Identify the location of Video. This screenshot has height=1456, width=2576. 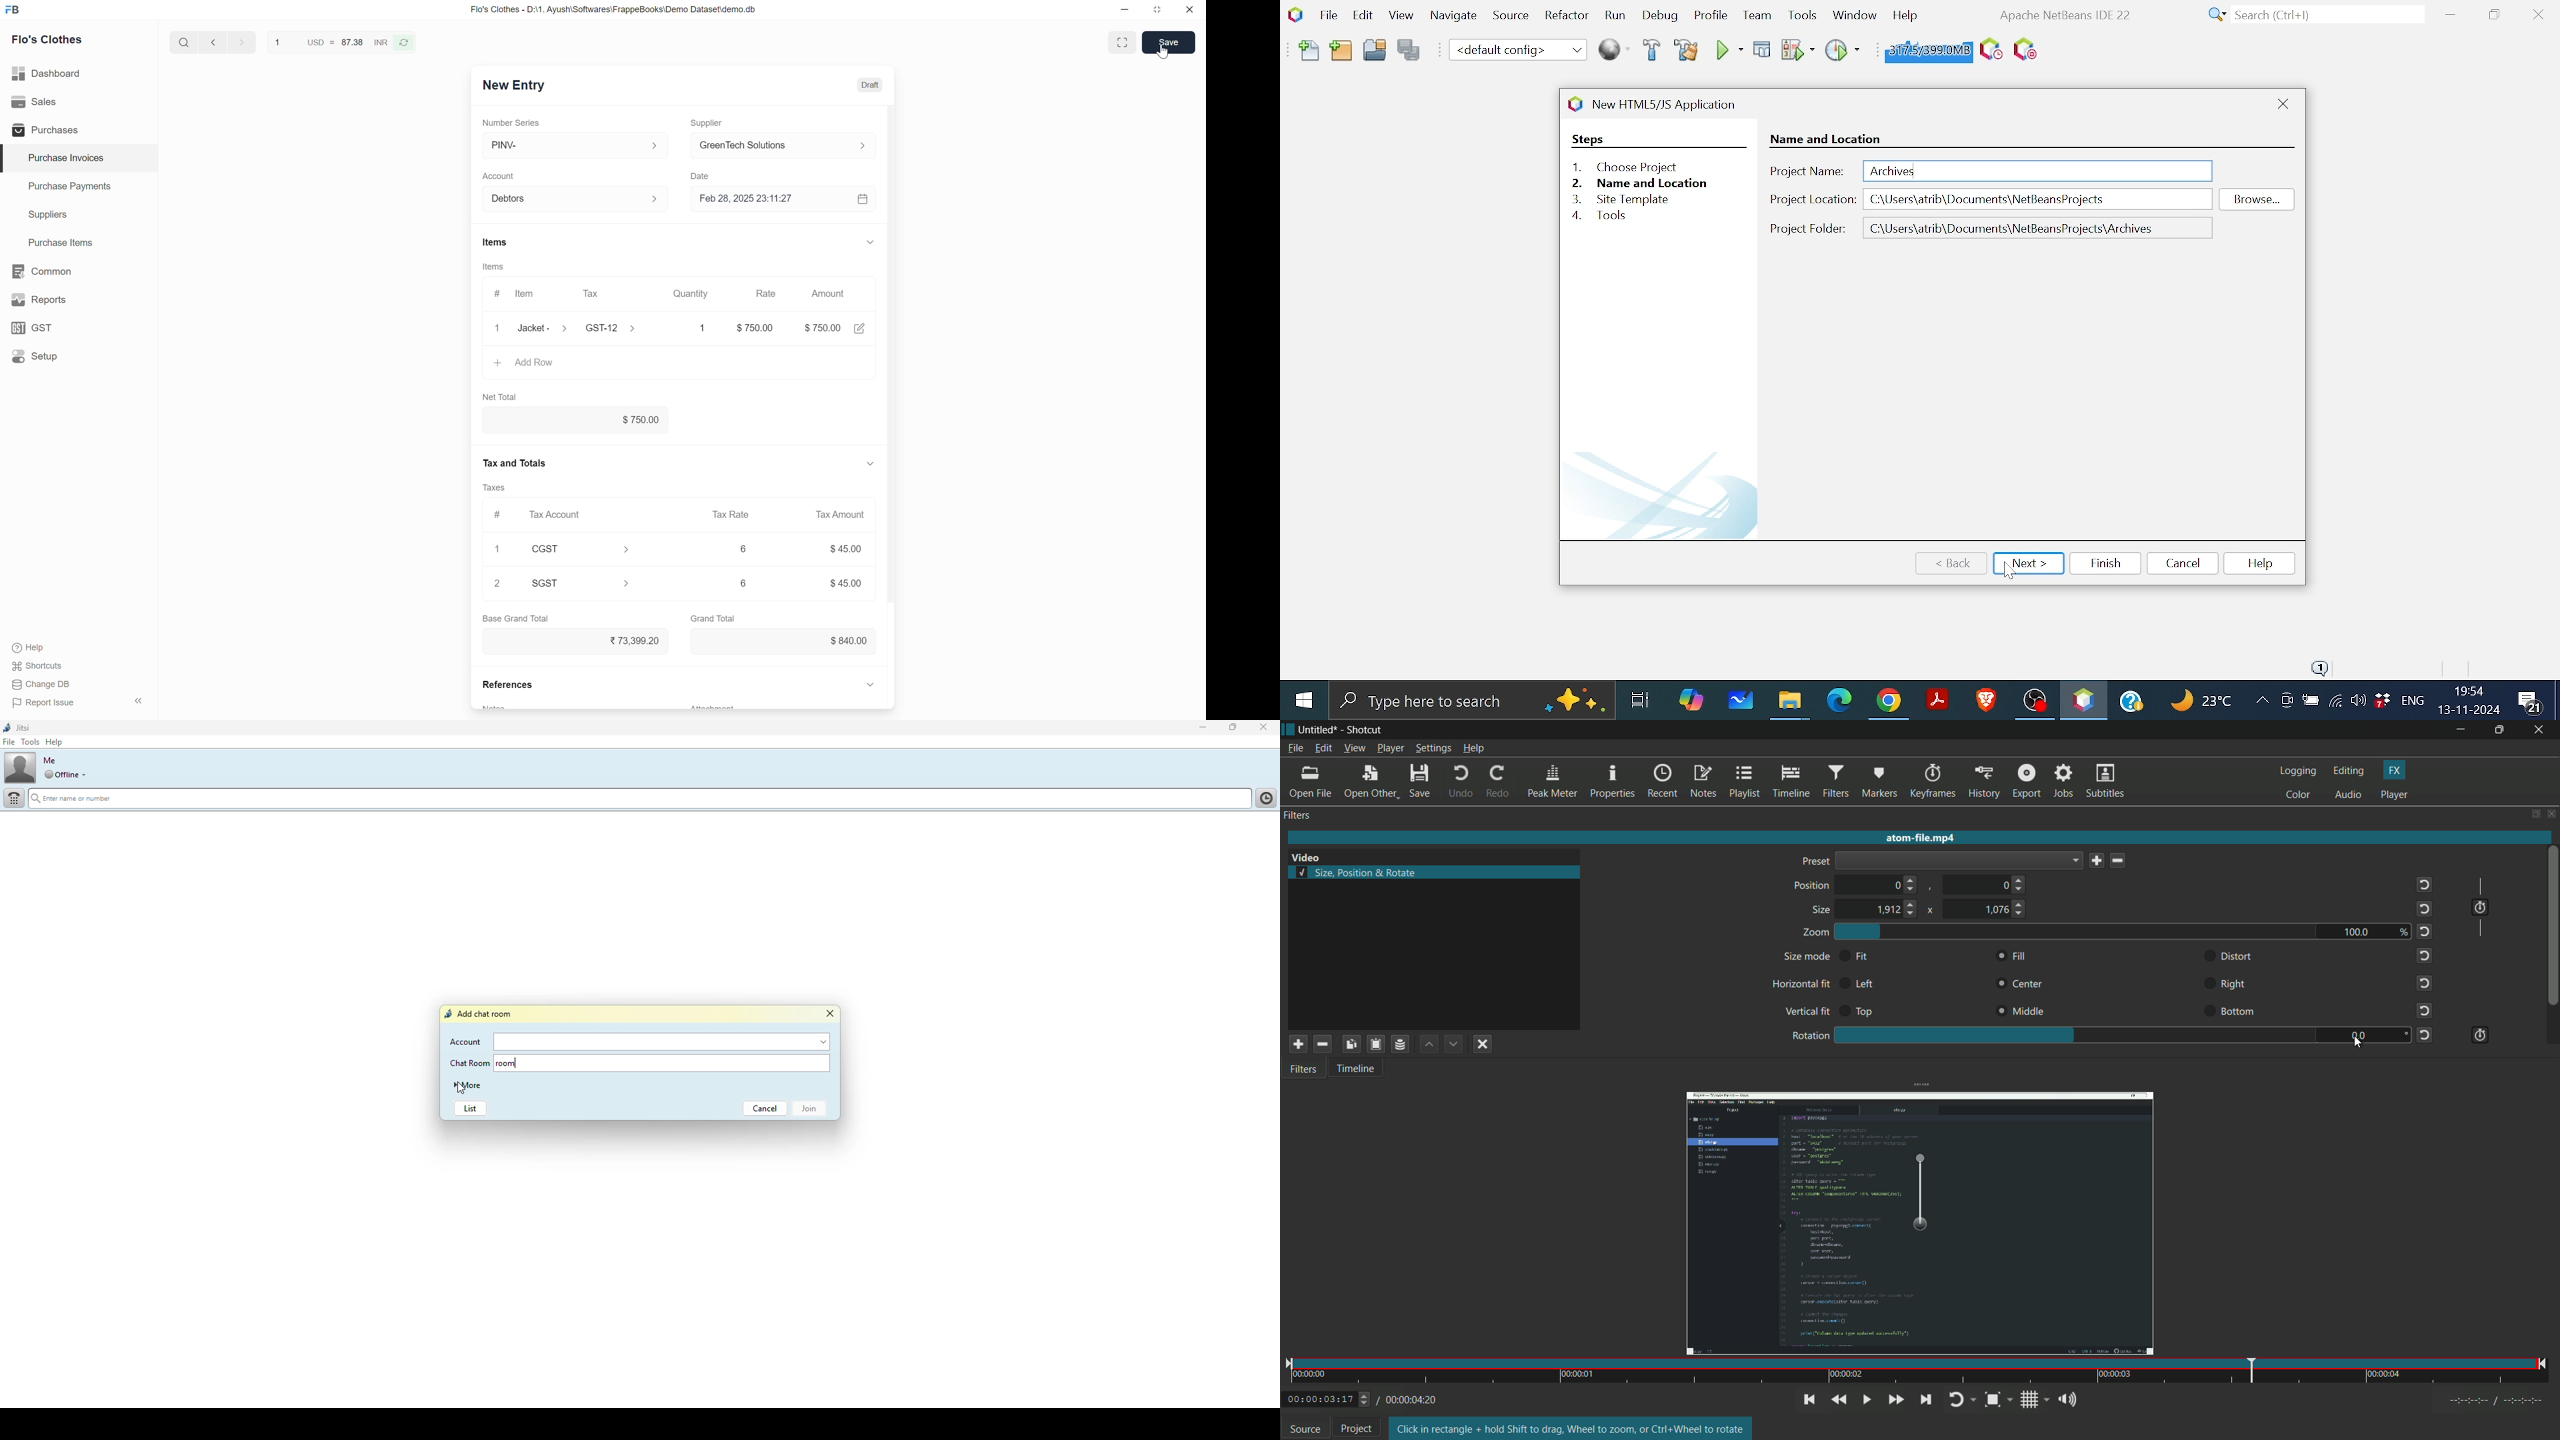
(1312, 853).